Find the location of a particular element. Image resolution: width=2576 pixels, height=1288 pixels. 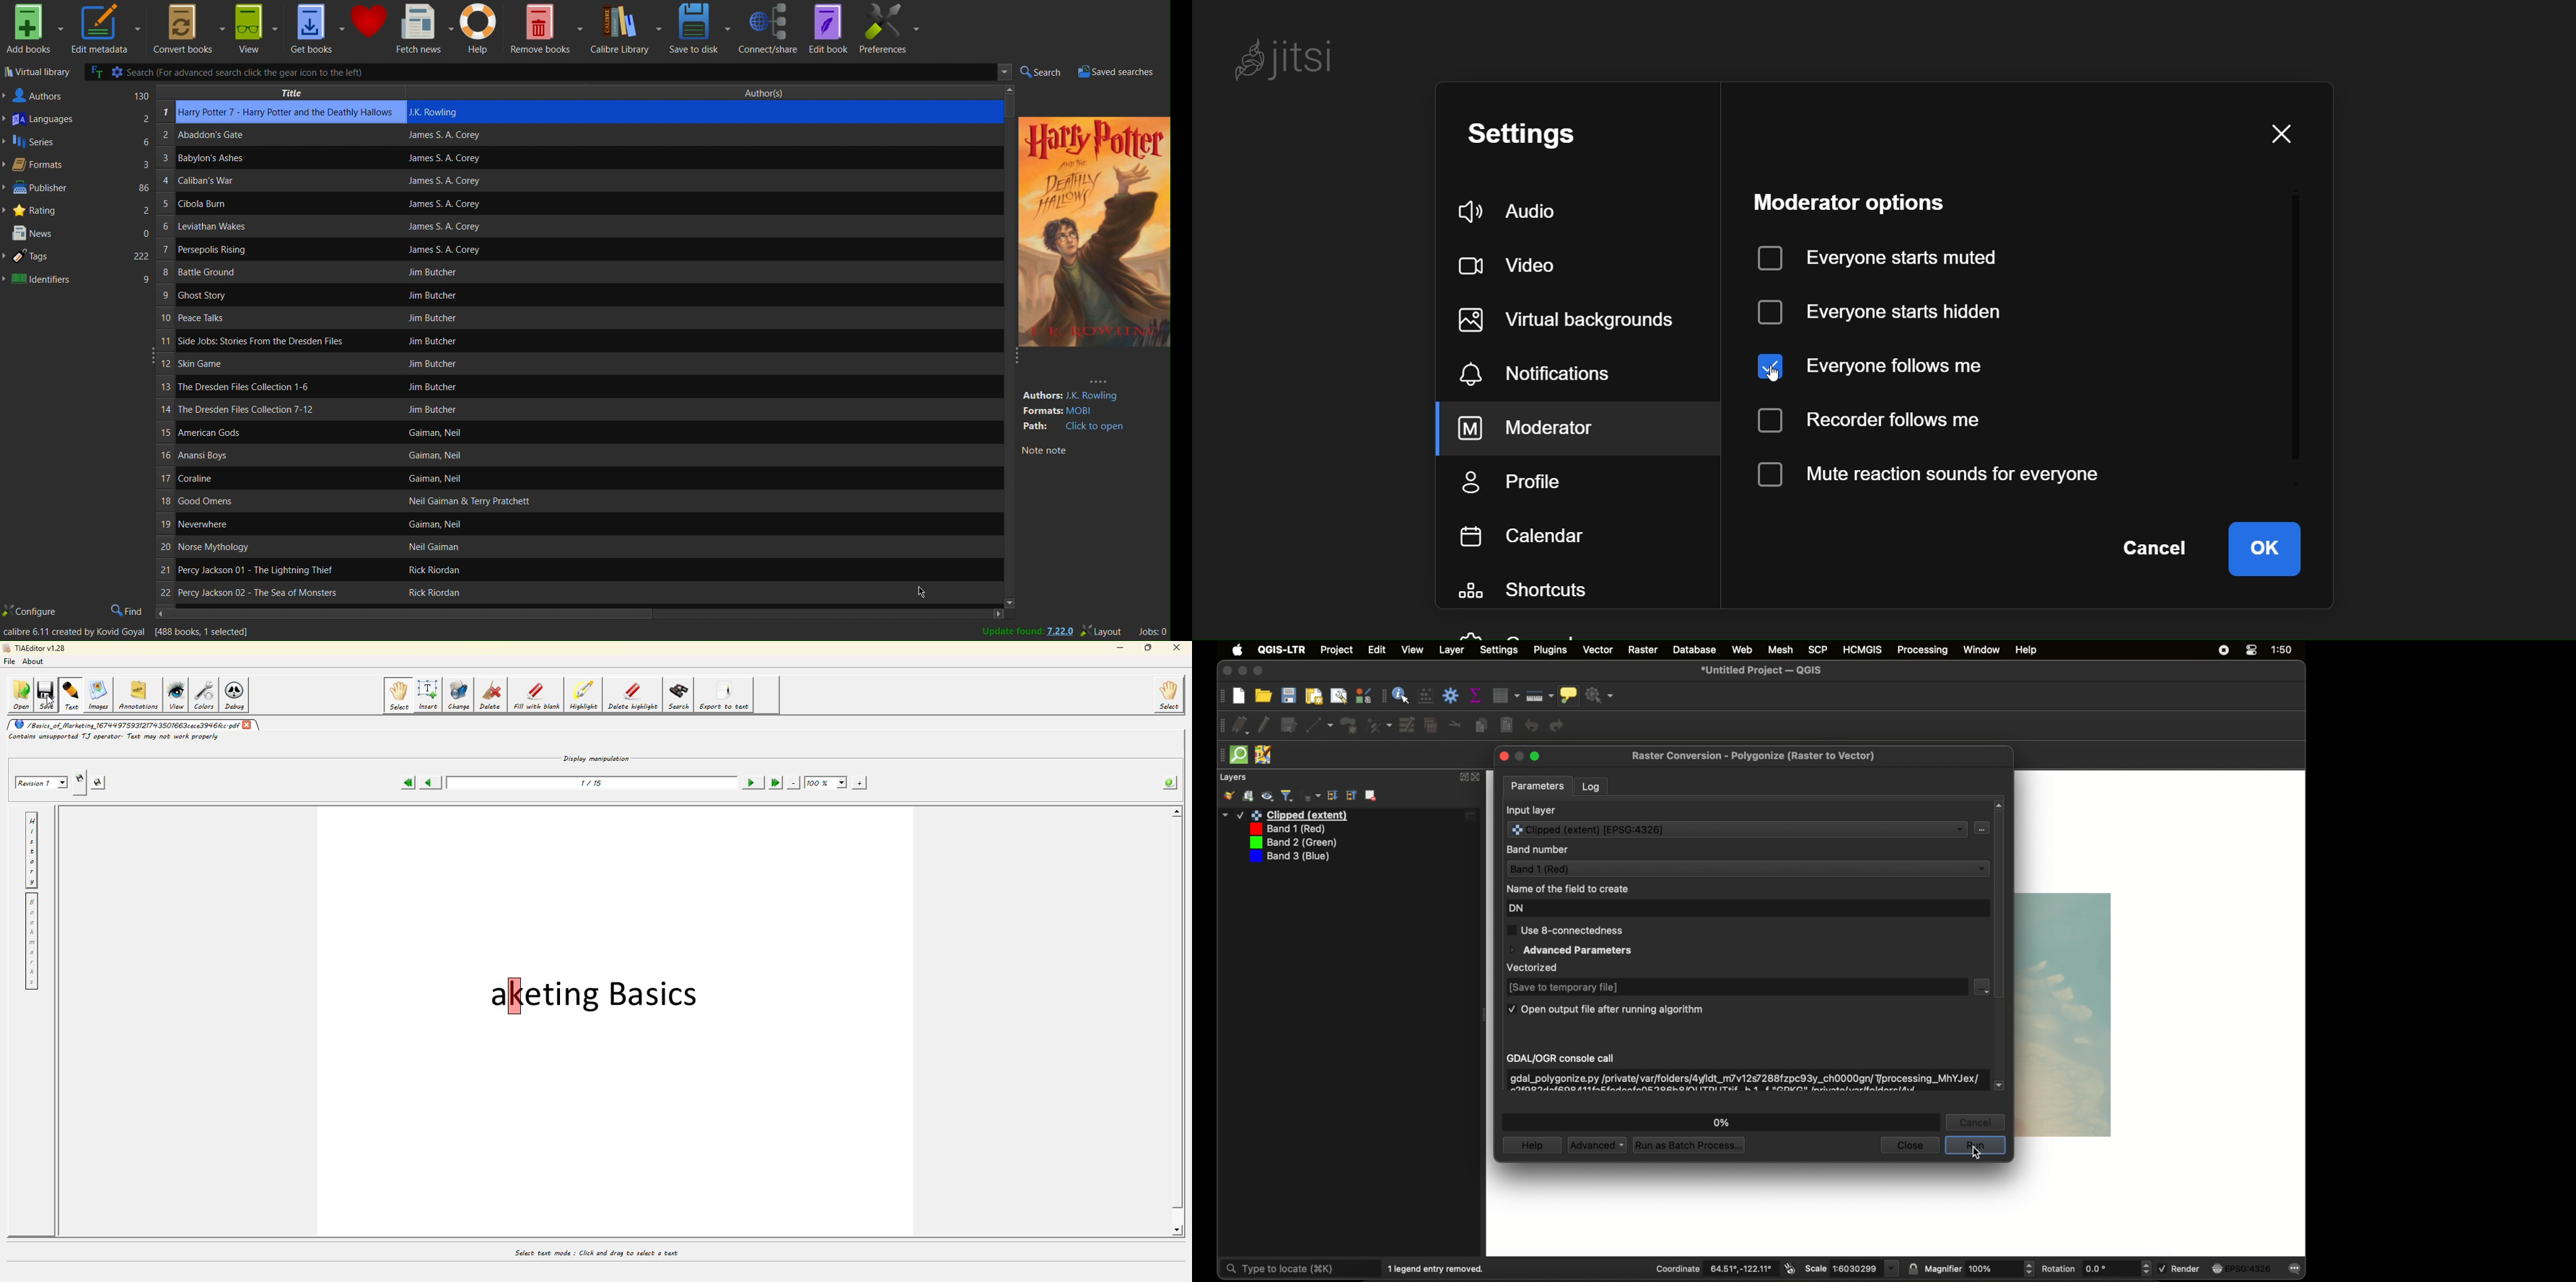

coordinate is located at coordinates (1715, 1269).